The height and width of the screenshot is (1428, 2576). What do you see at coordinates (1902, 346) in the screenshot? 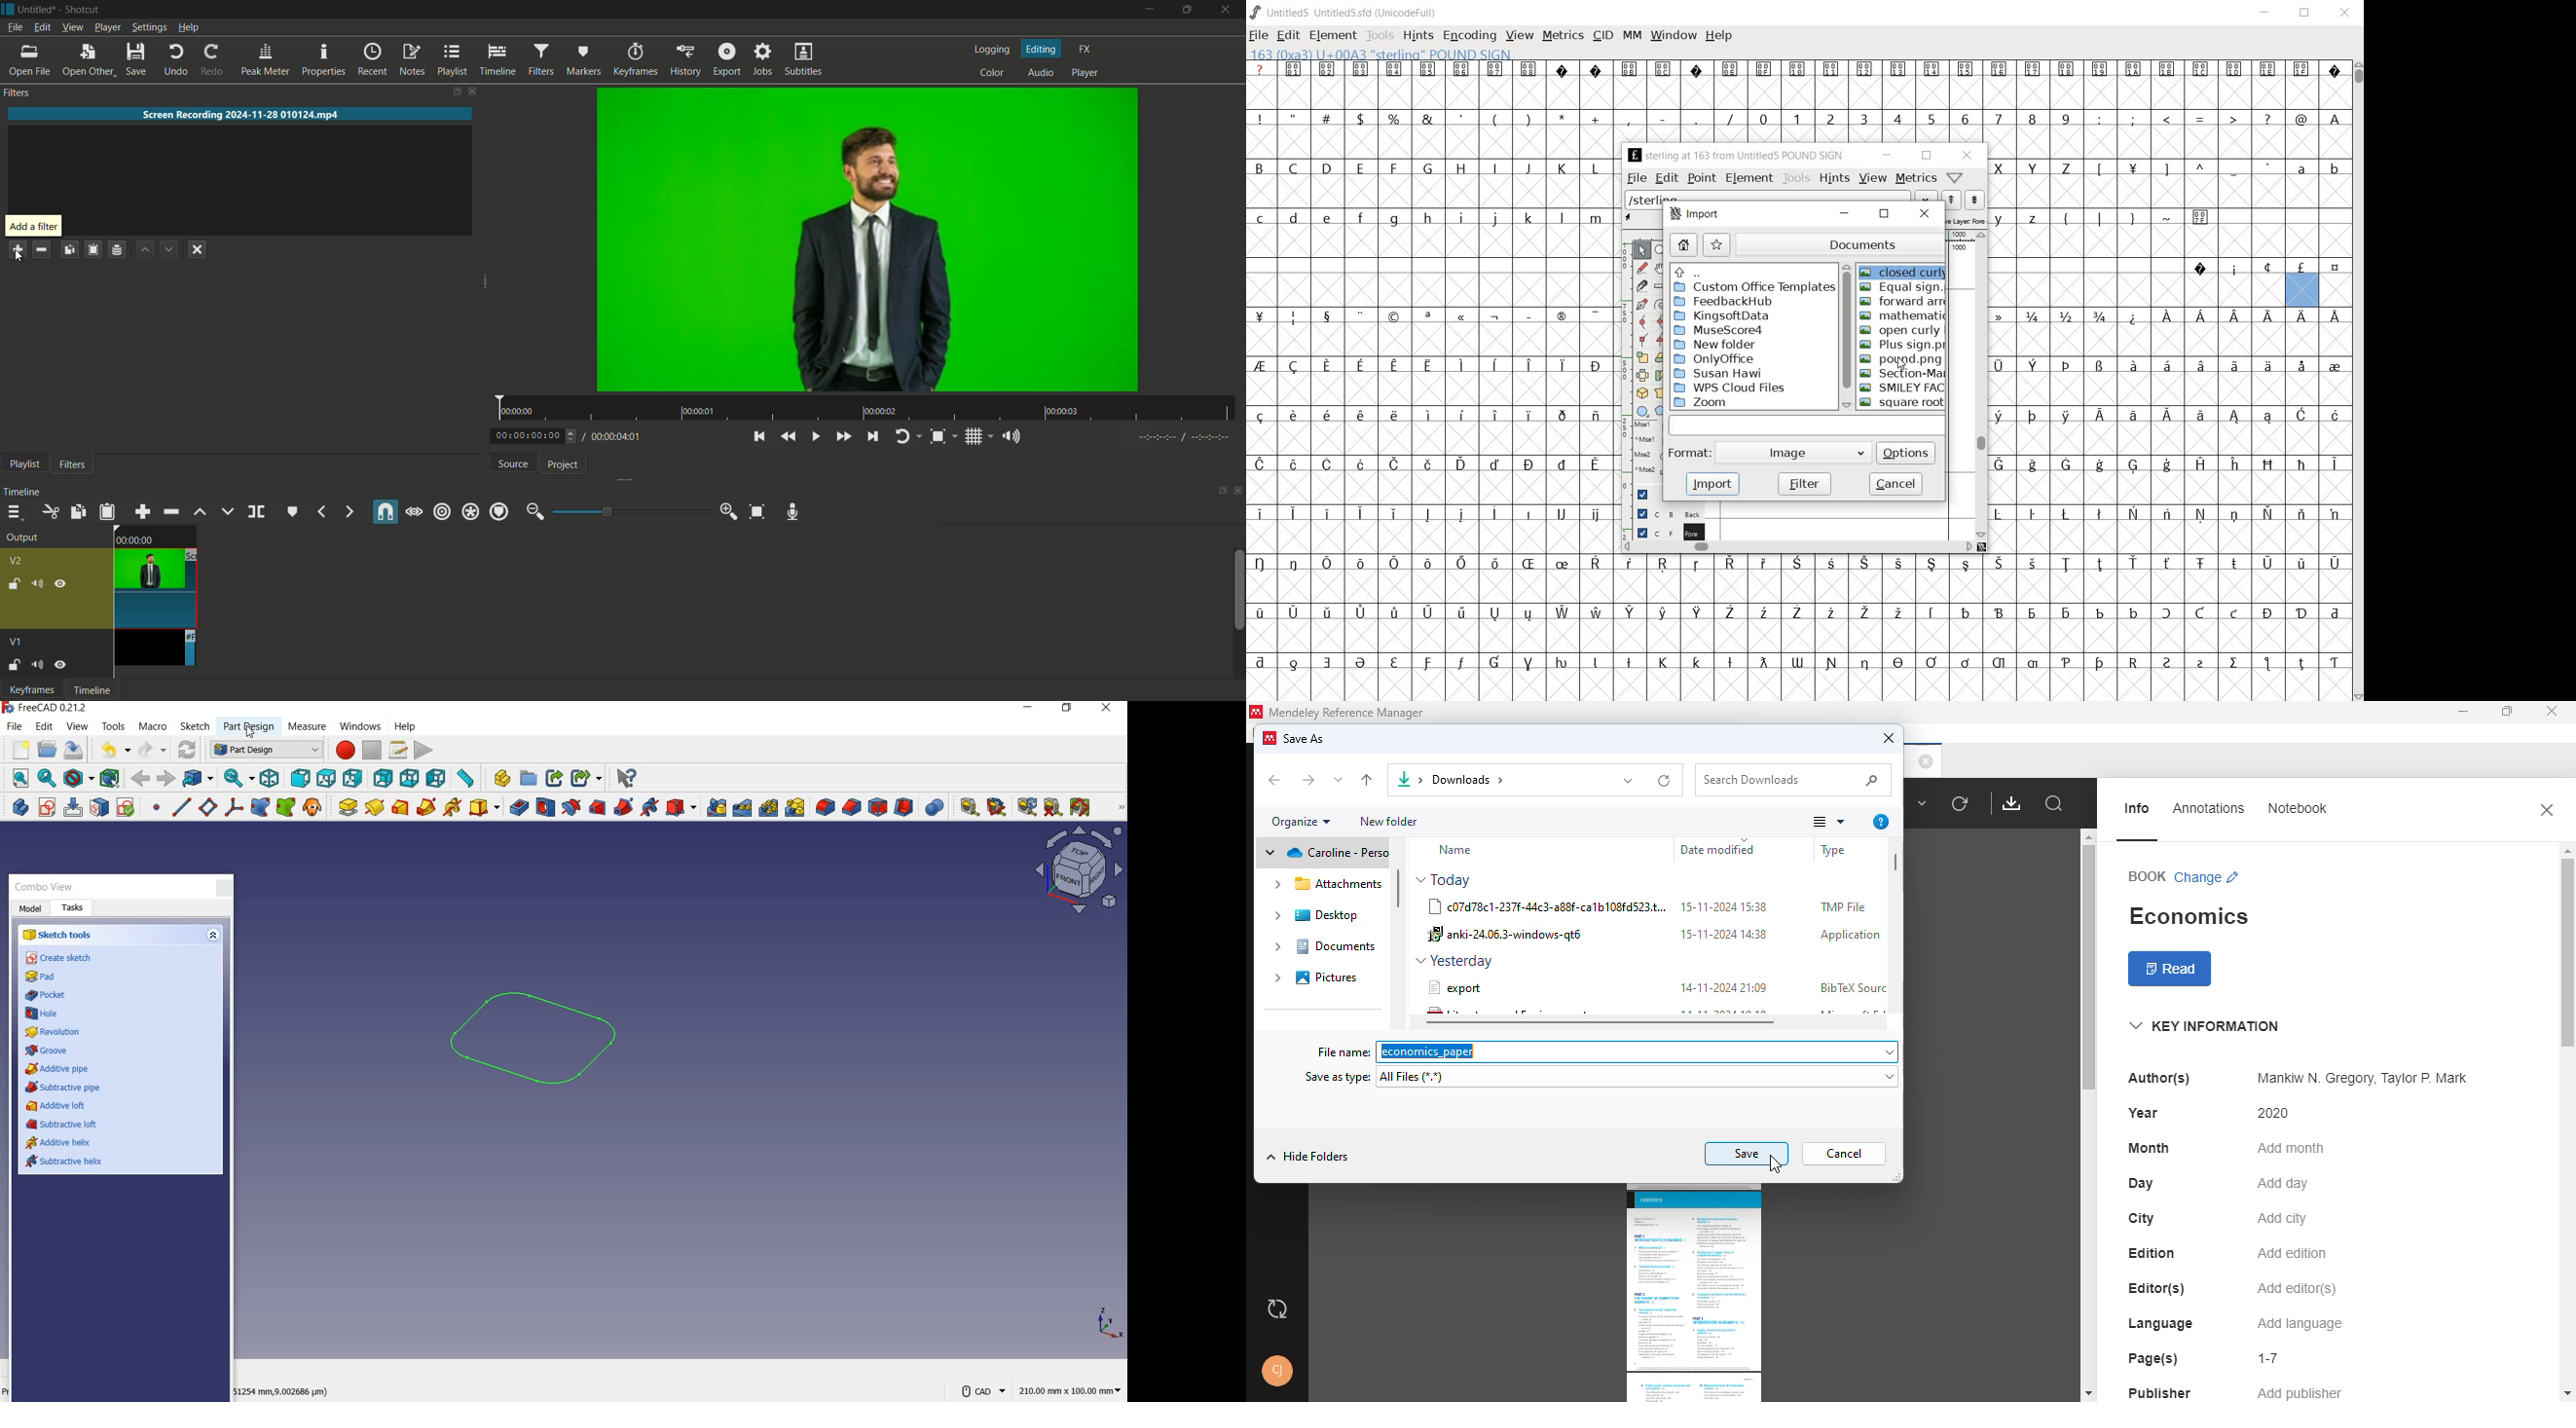
I see `Plus sign.p` at bounding box center [1902, 346].